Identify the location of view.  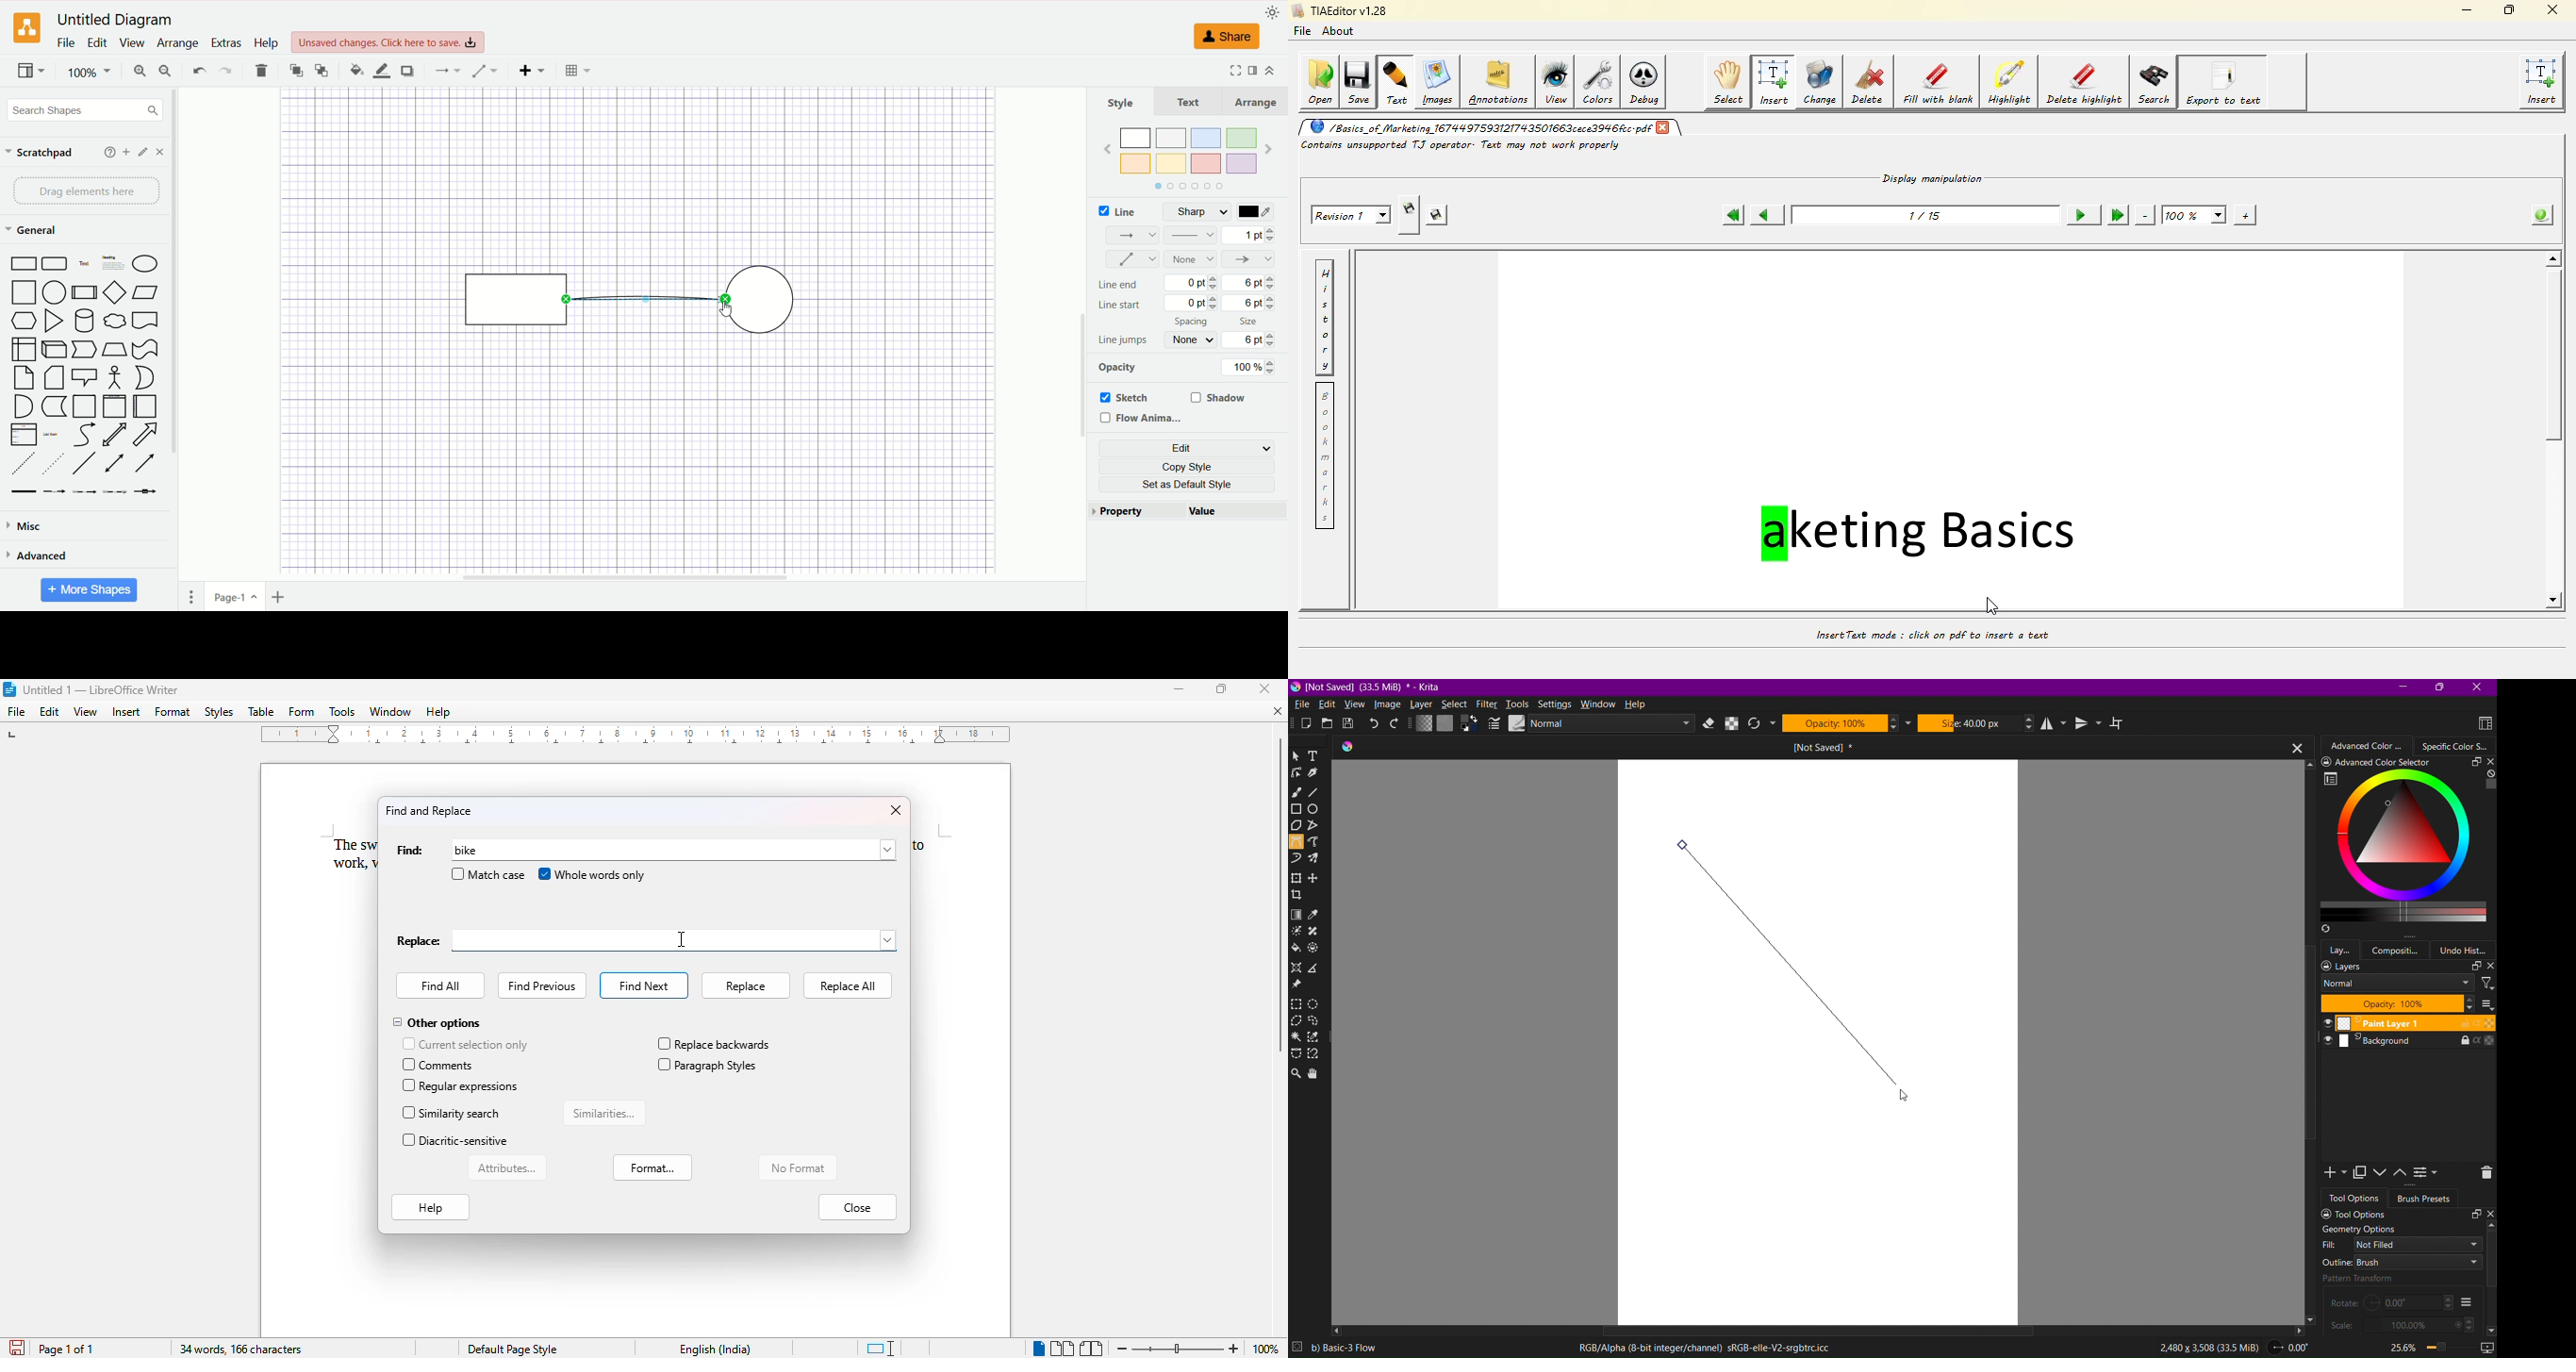
(85, 711).